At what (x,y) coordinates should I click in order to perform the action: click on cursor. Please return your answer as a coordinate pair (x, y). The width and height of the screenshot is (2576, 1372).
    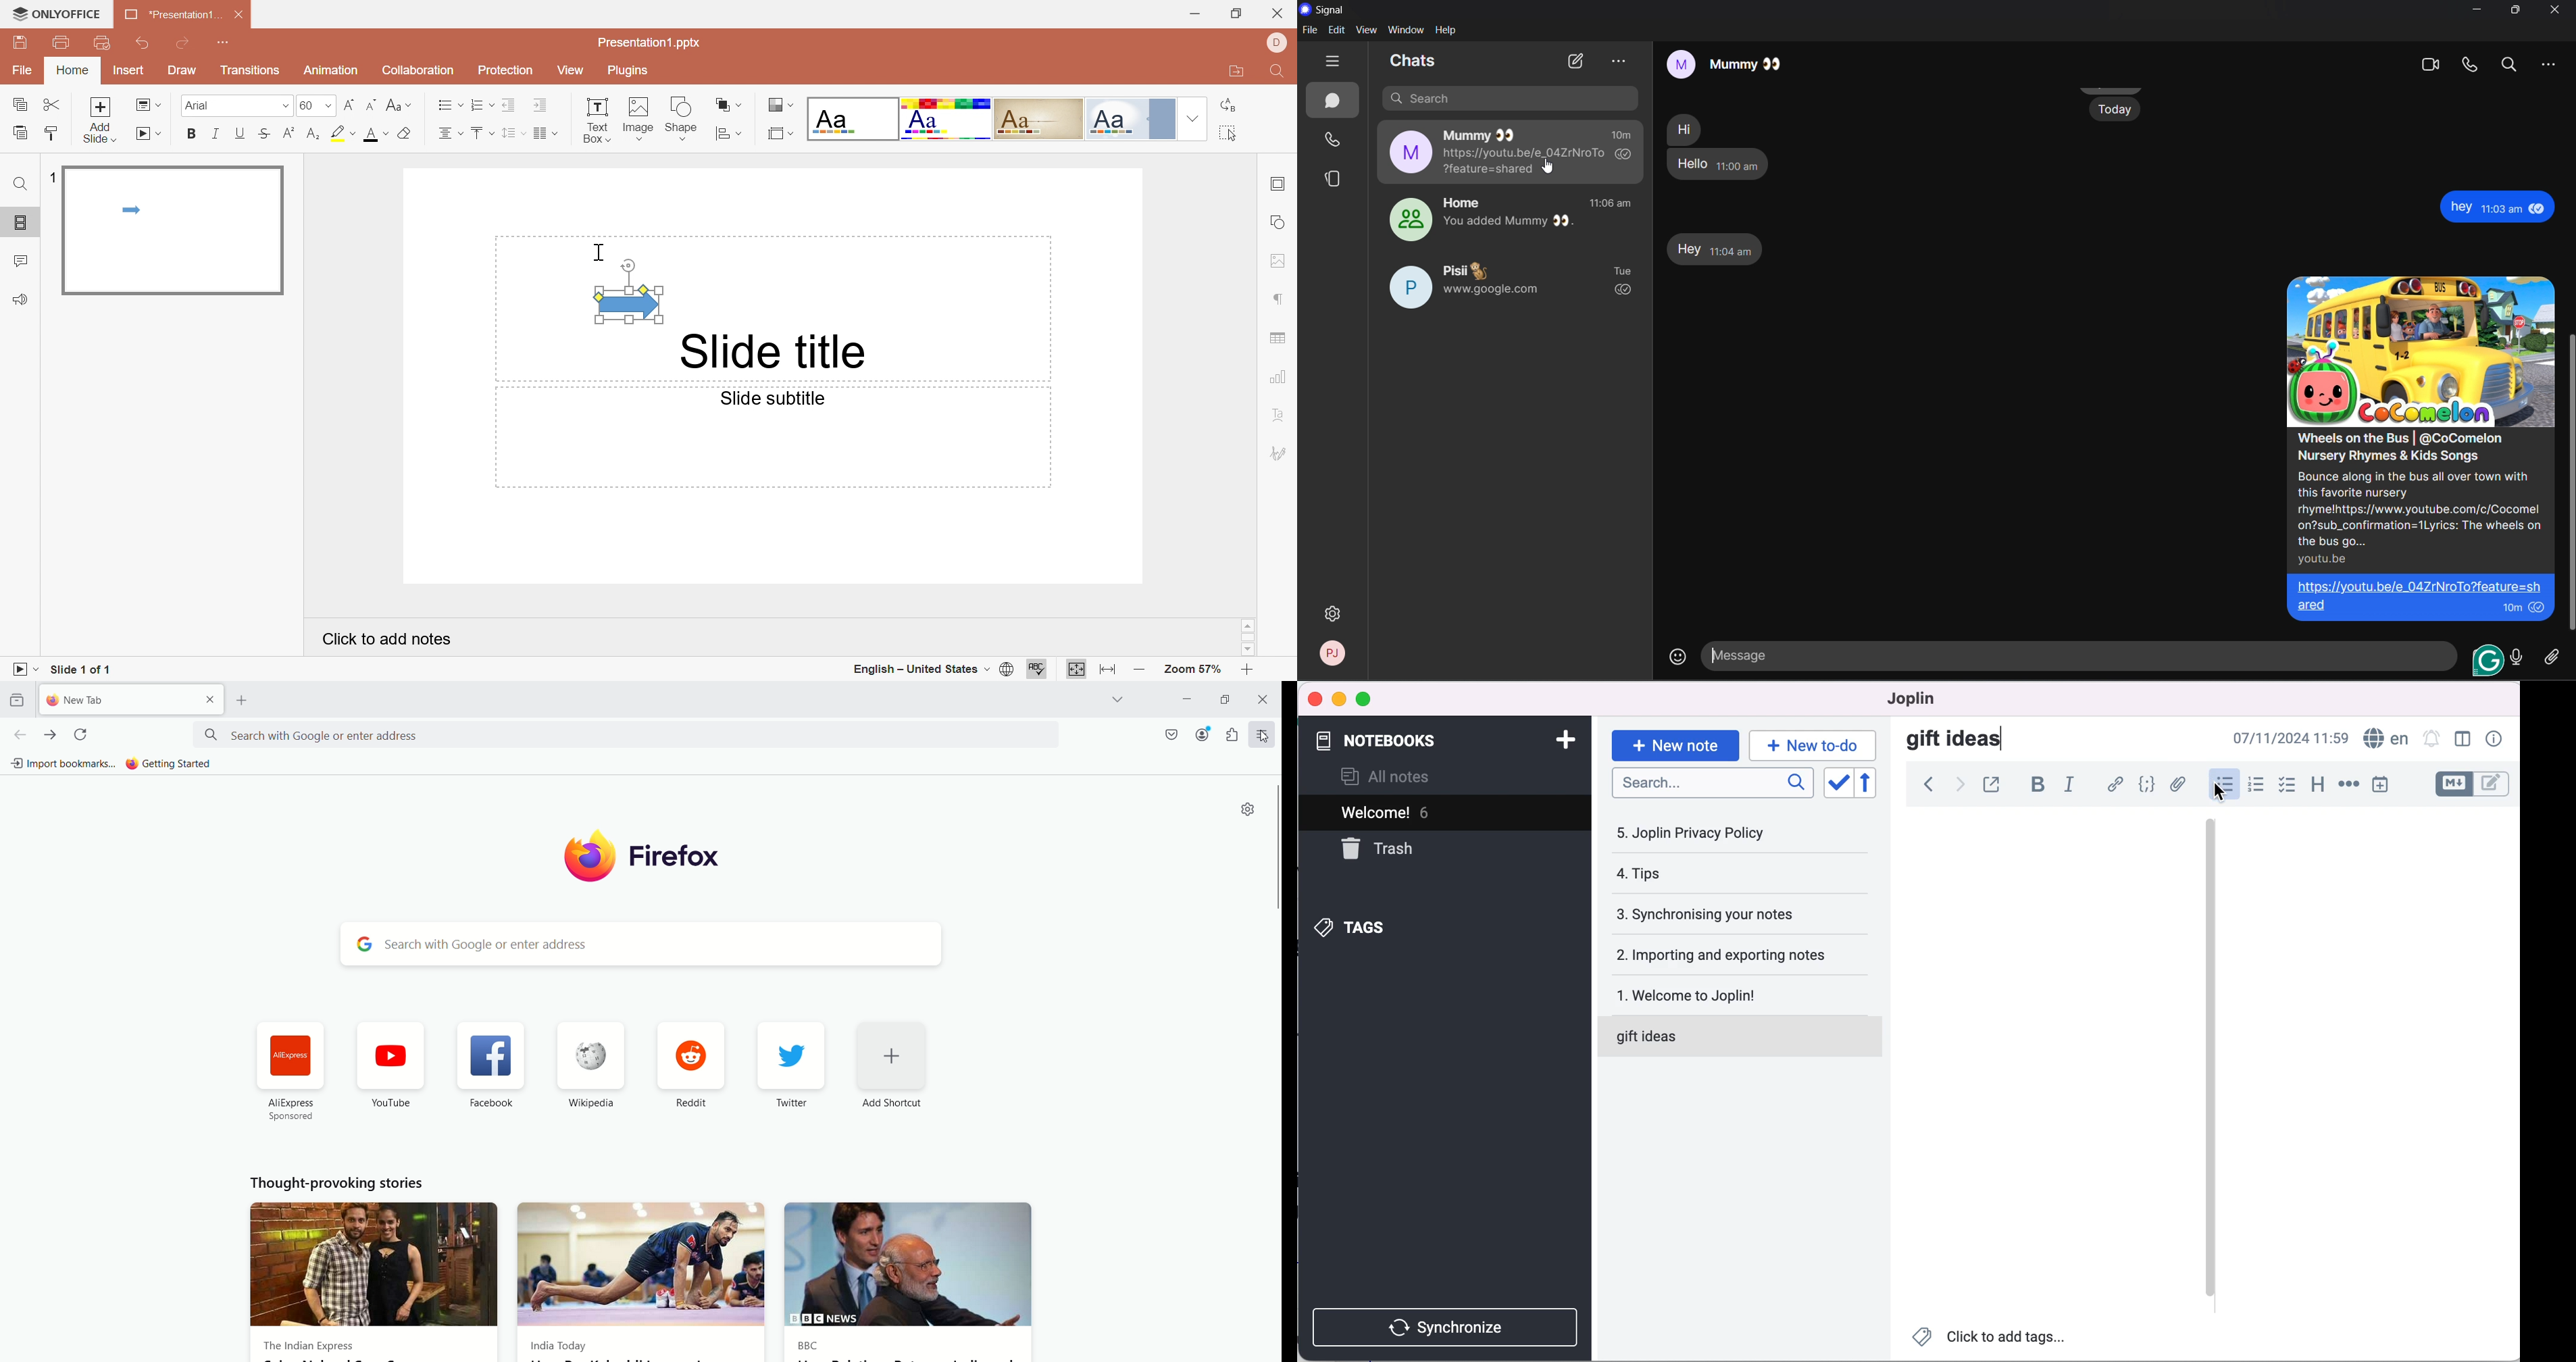
    Looking at the image, I should click on (1550, 167).